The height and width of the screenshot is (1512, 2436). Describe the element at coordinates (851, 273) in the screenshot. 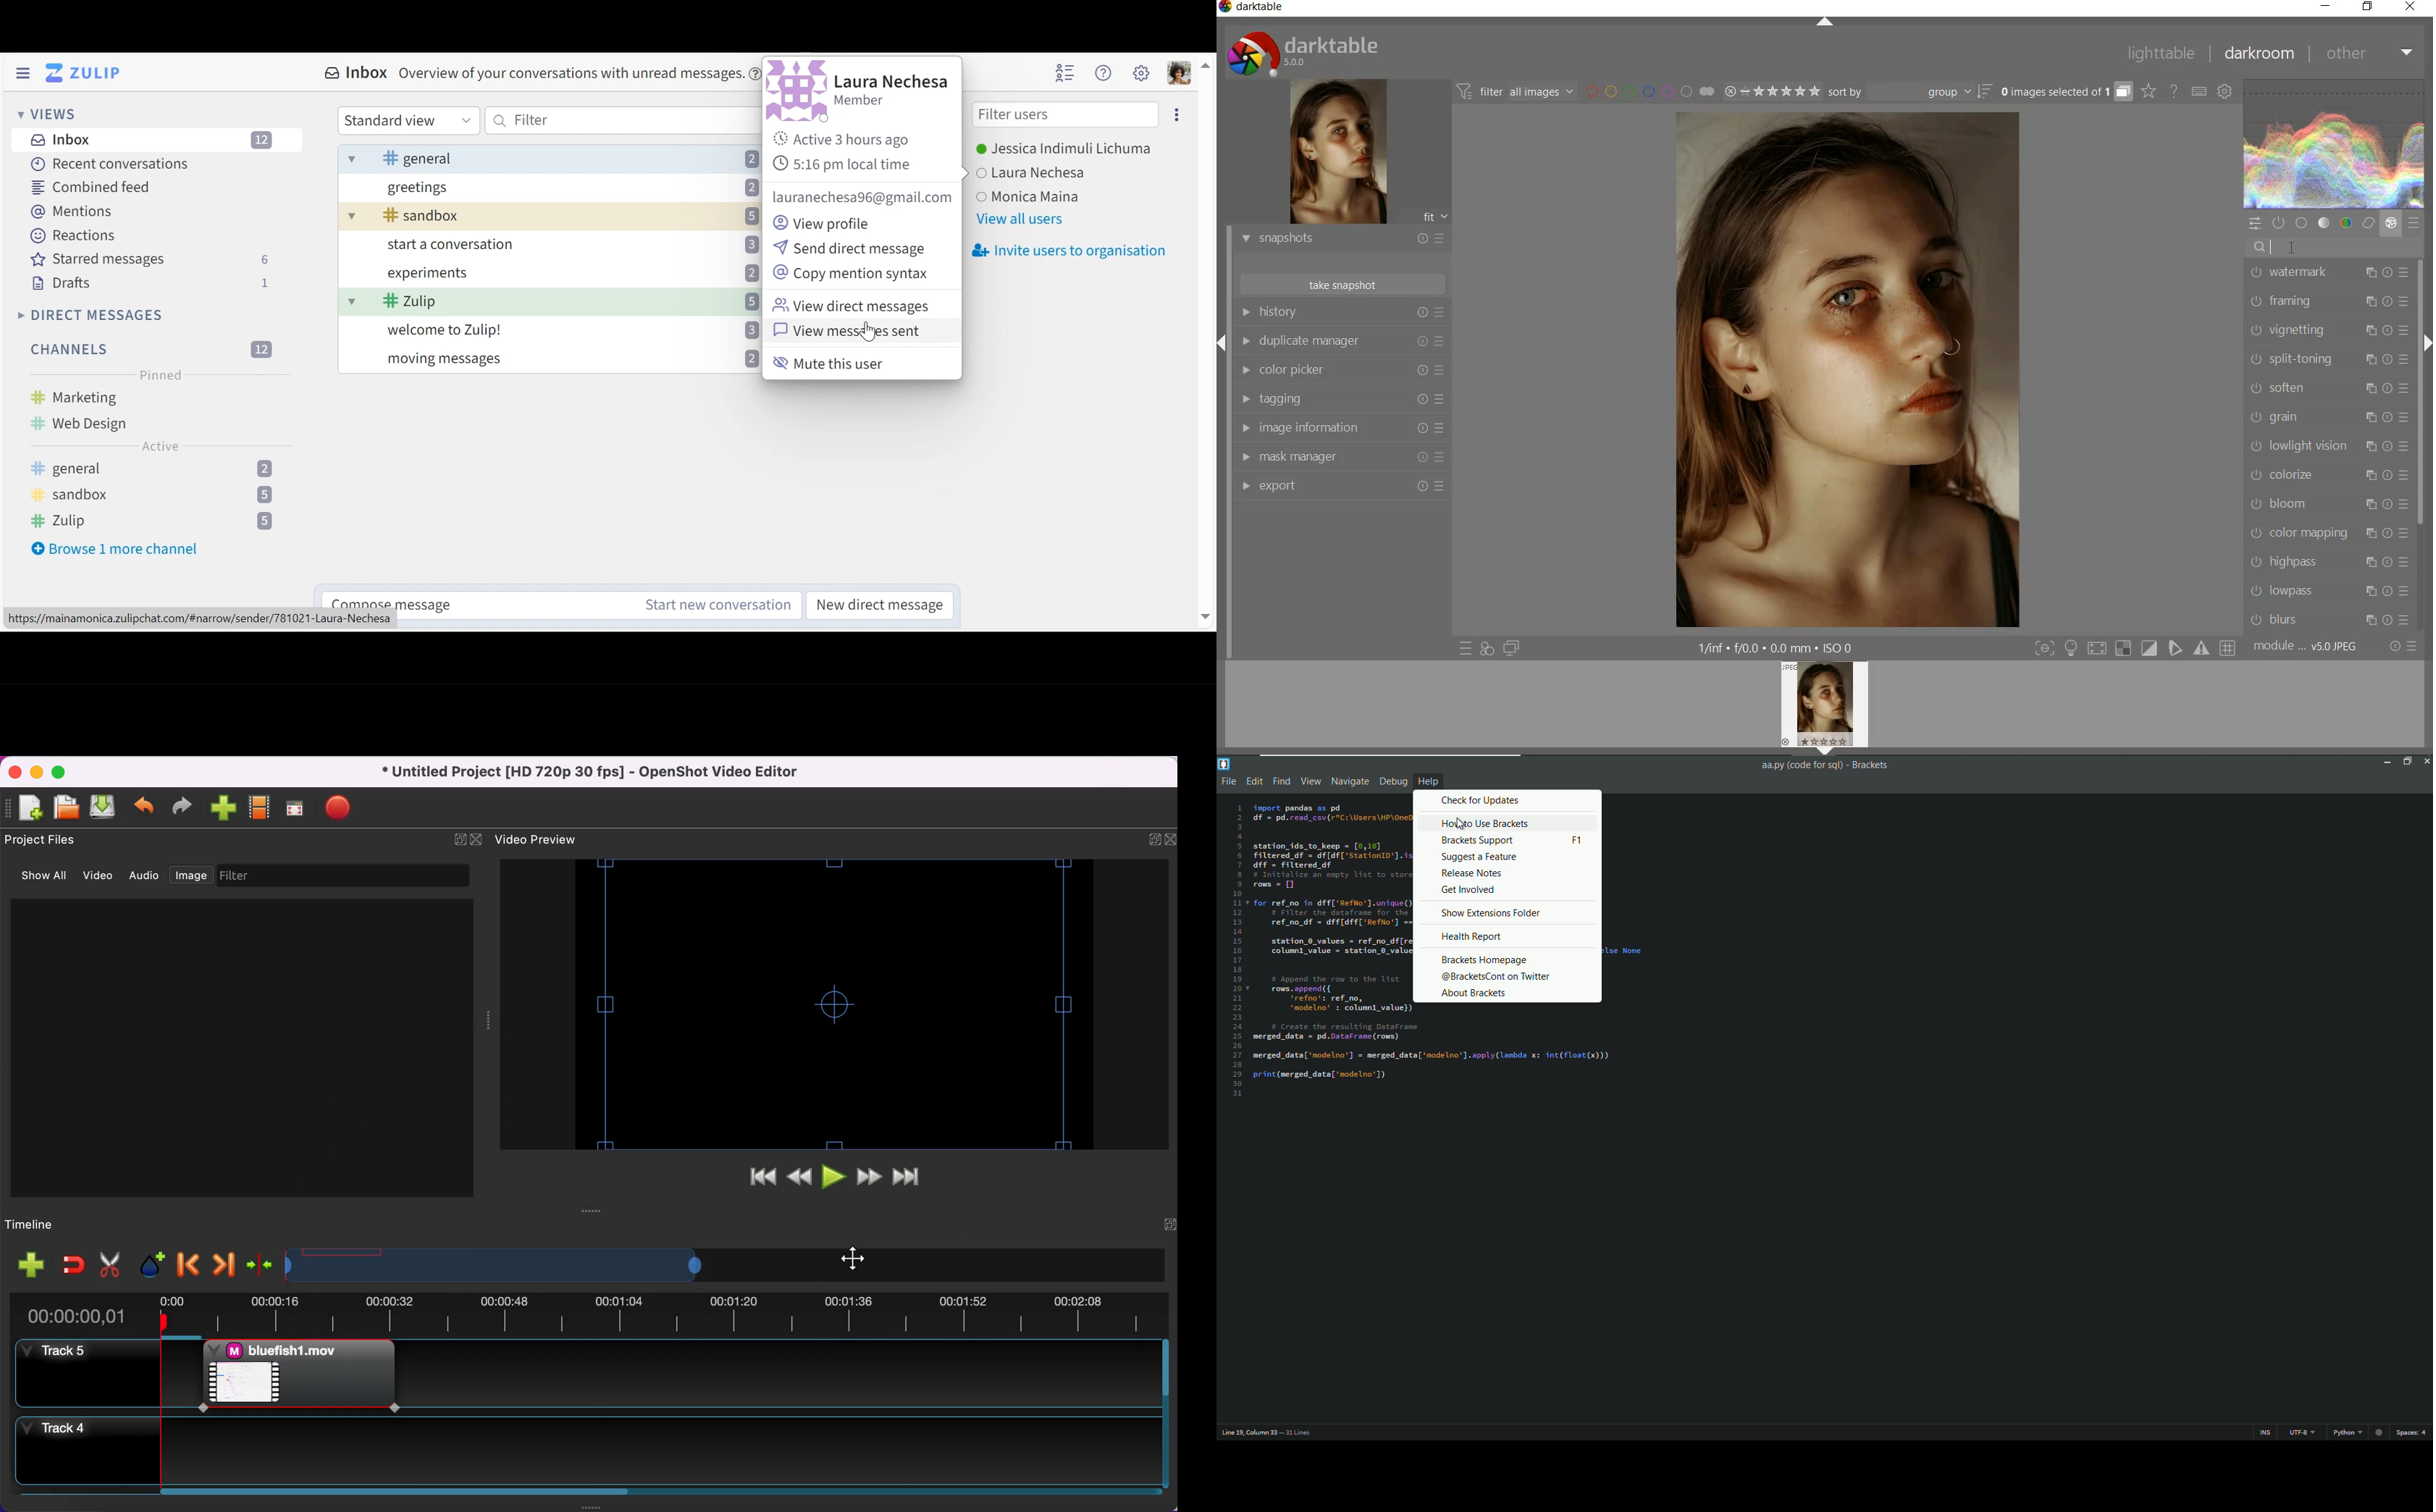

I see `Copy mesage syntax` at that location.